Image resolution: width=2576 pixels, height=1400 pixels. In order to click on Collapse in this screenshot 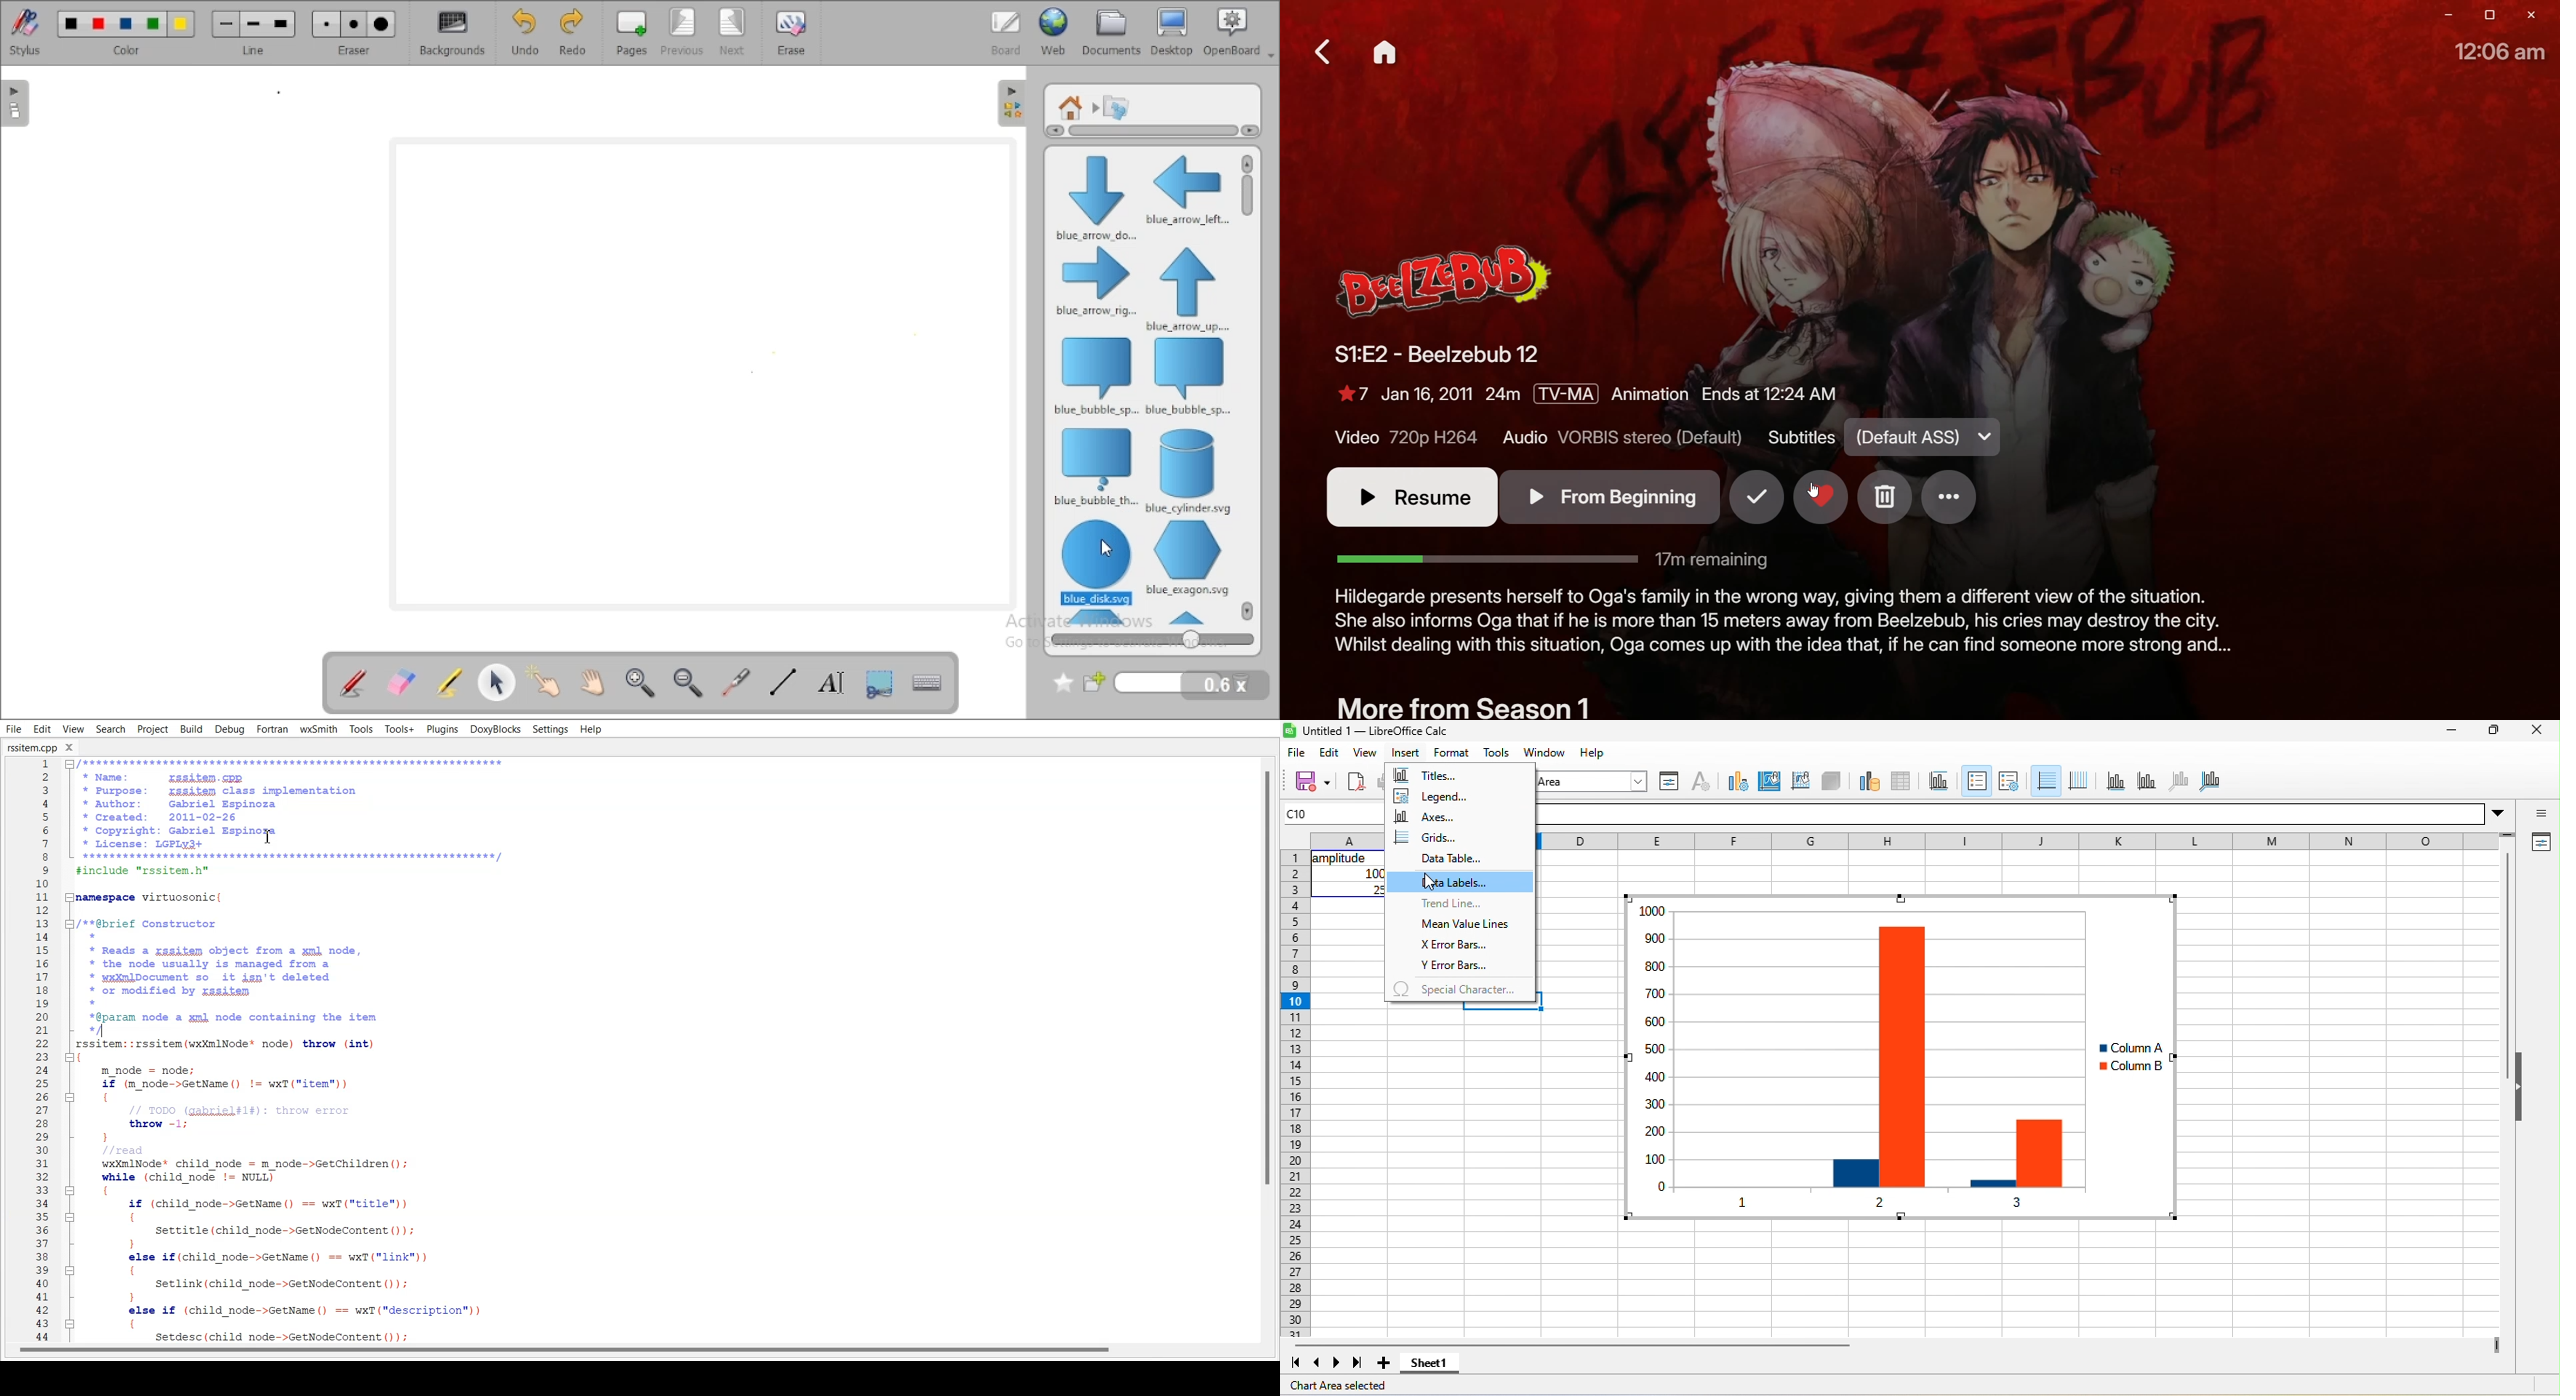, I will do `click(71, 1271)`.